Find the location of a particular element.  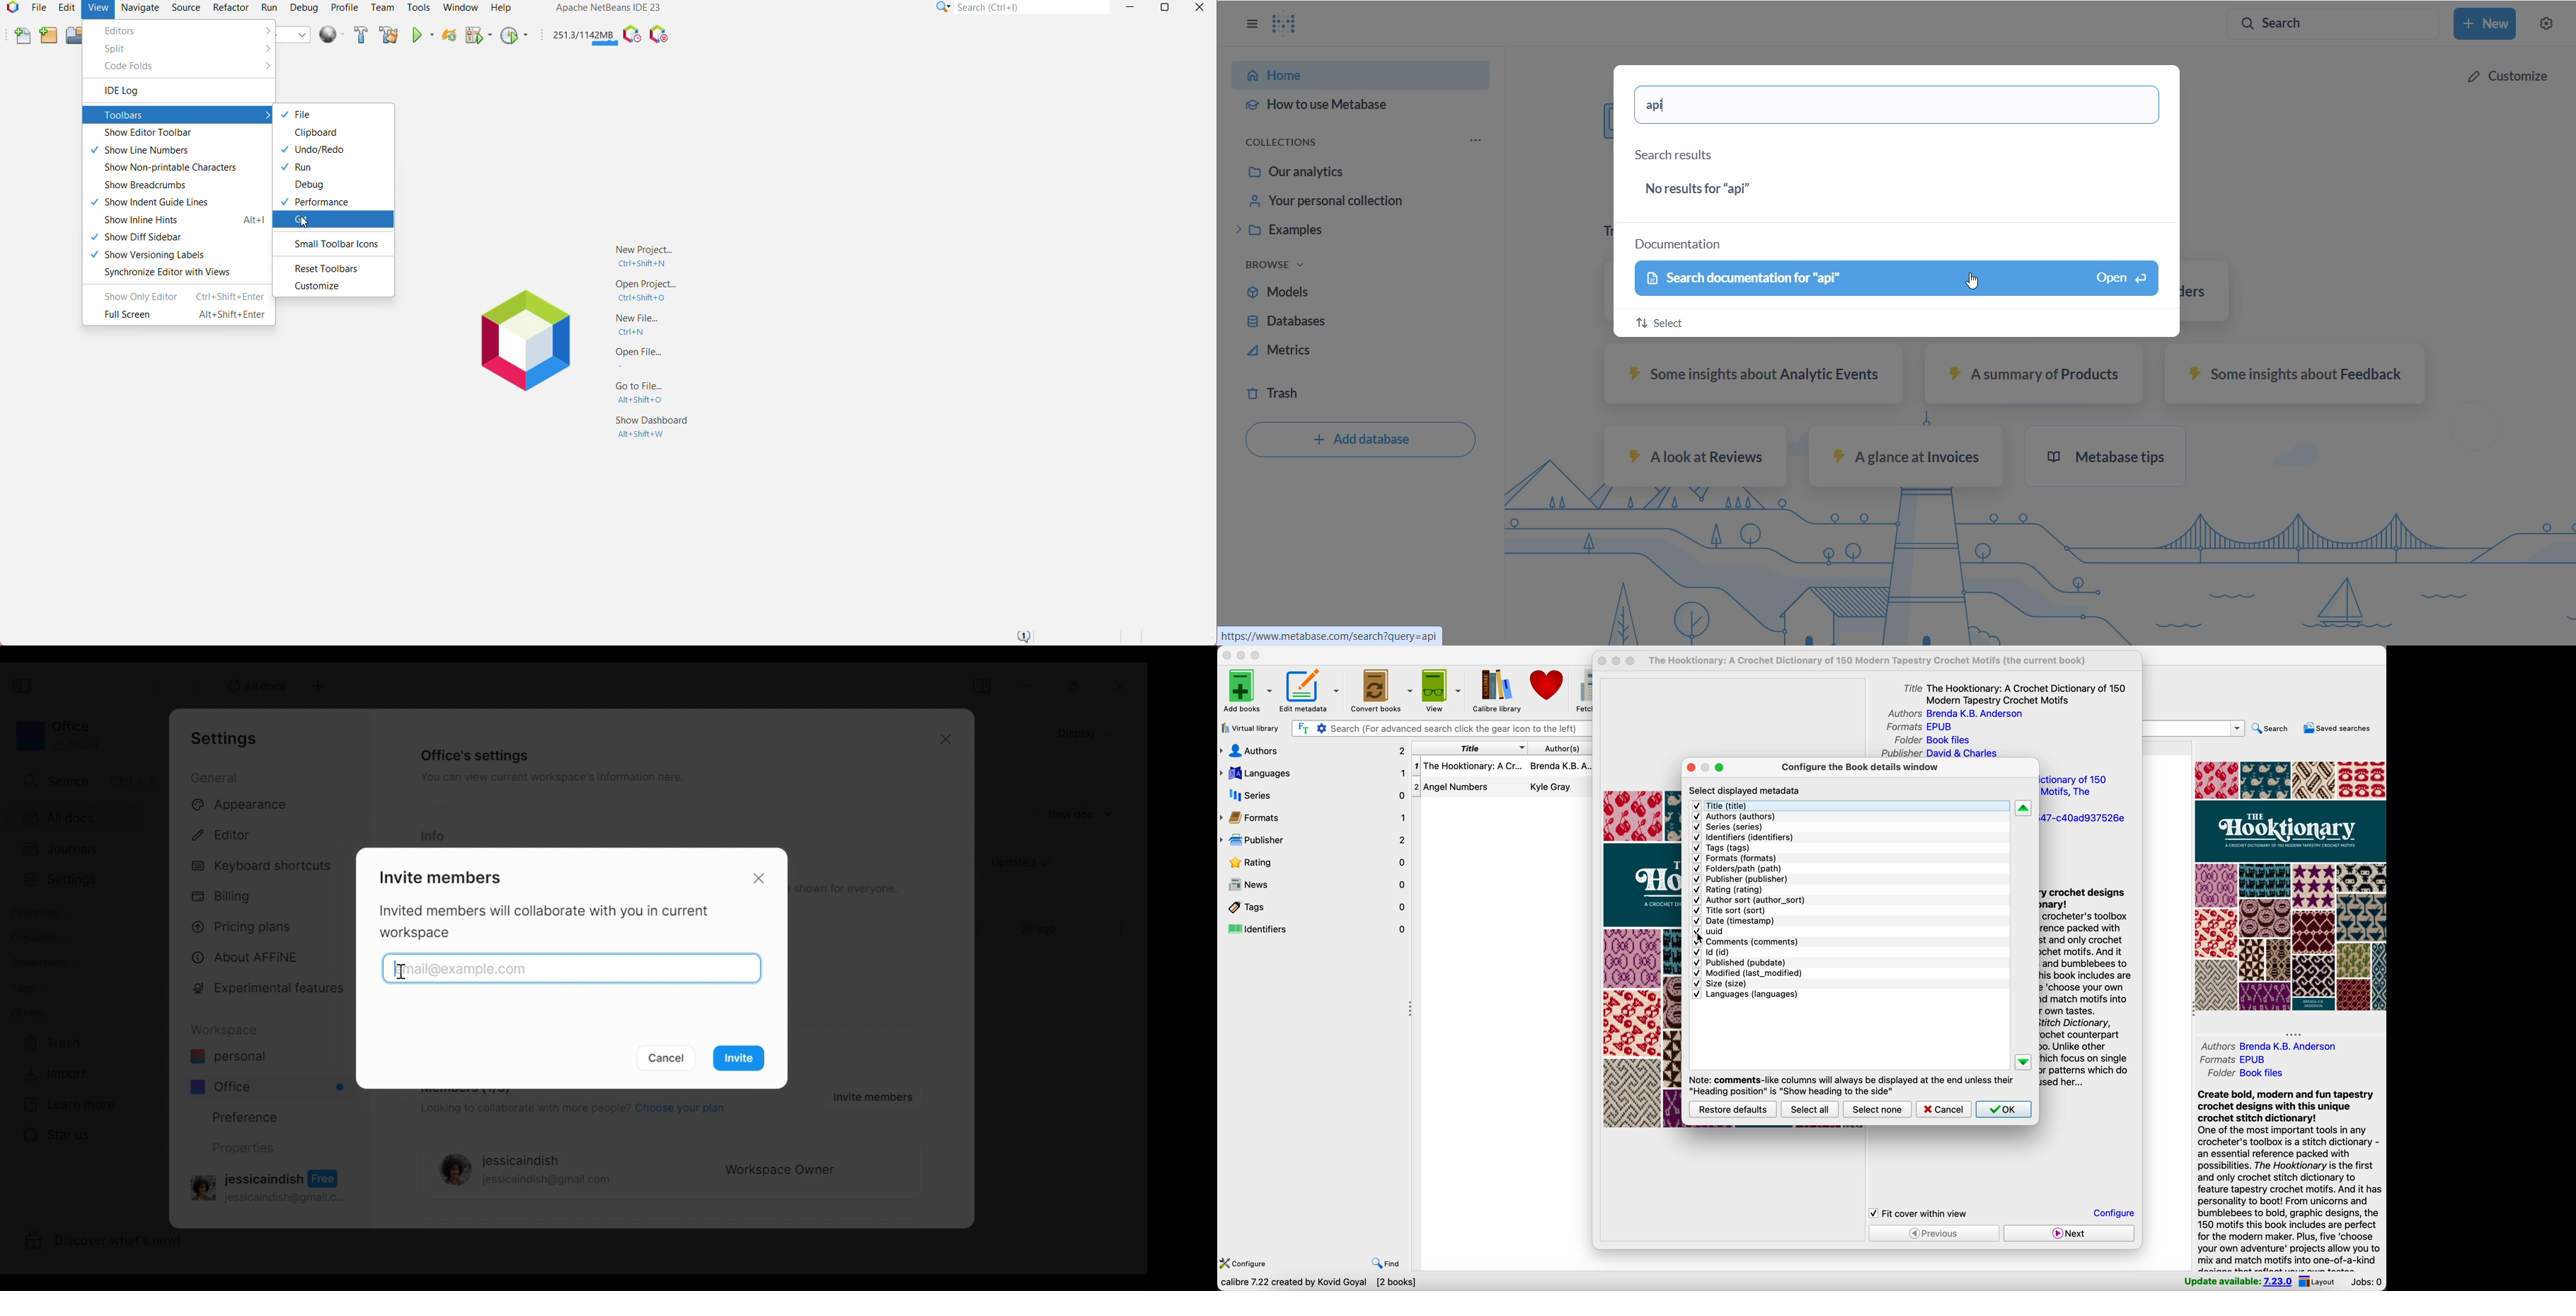

minimize popup is located at coordinates (1708, 766).